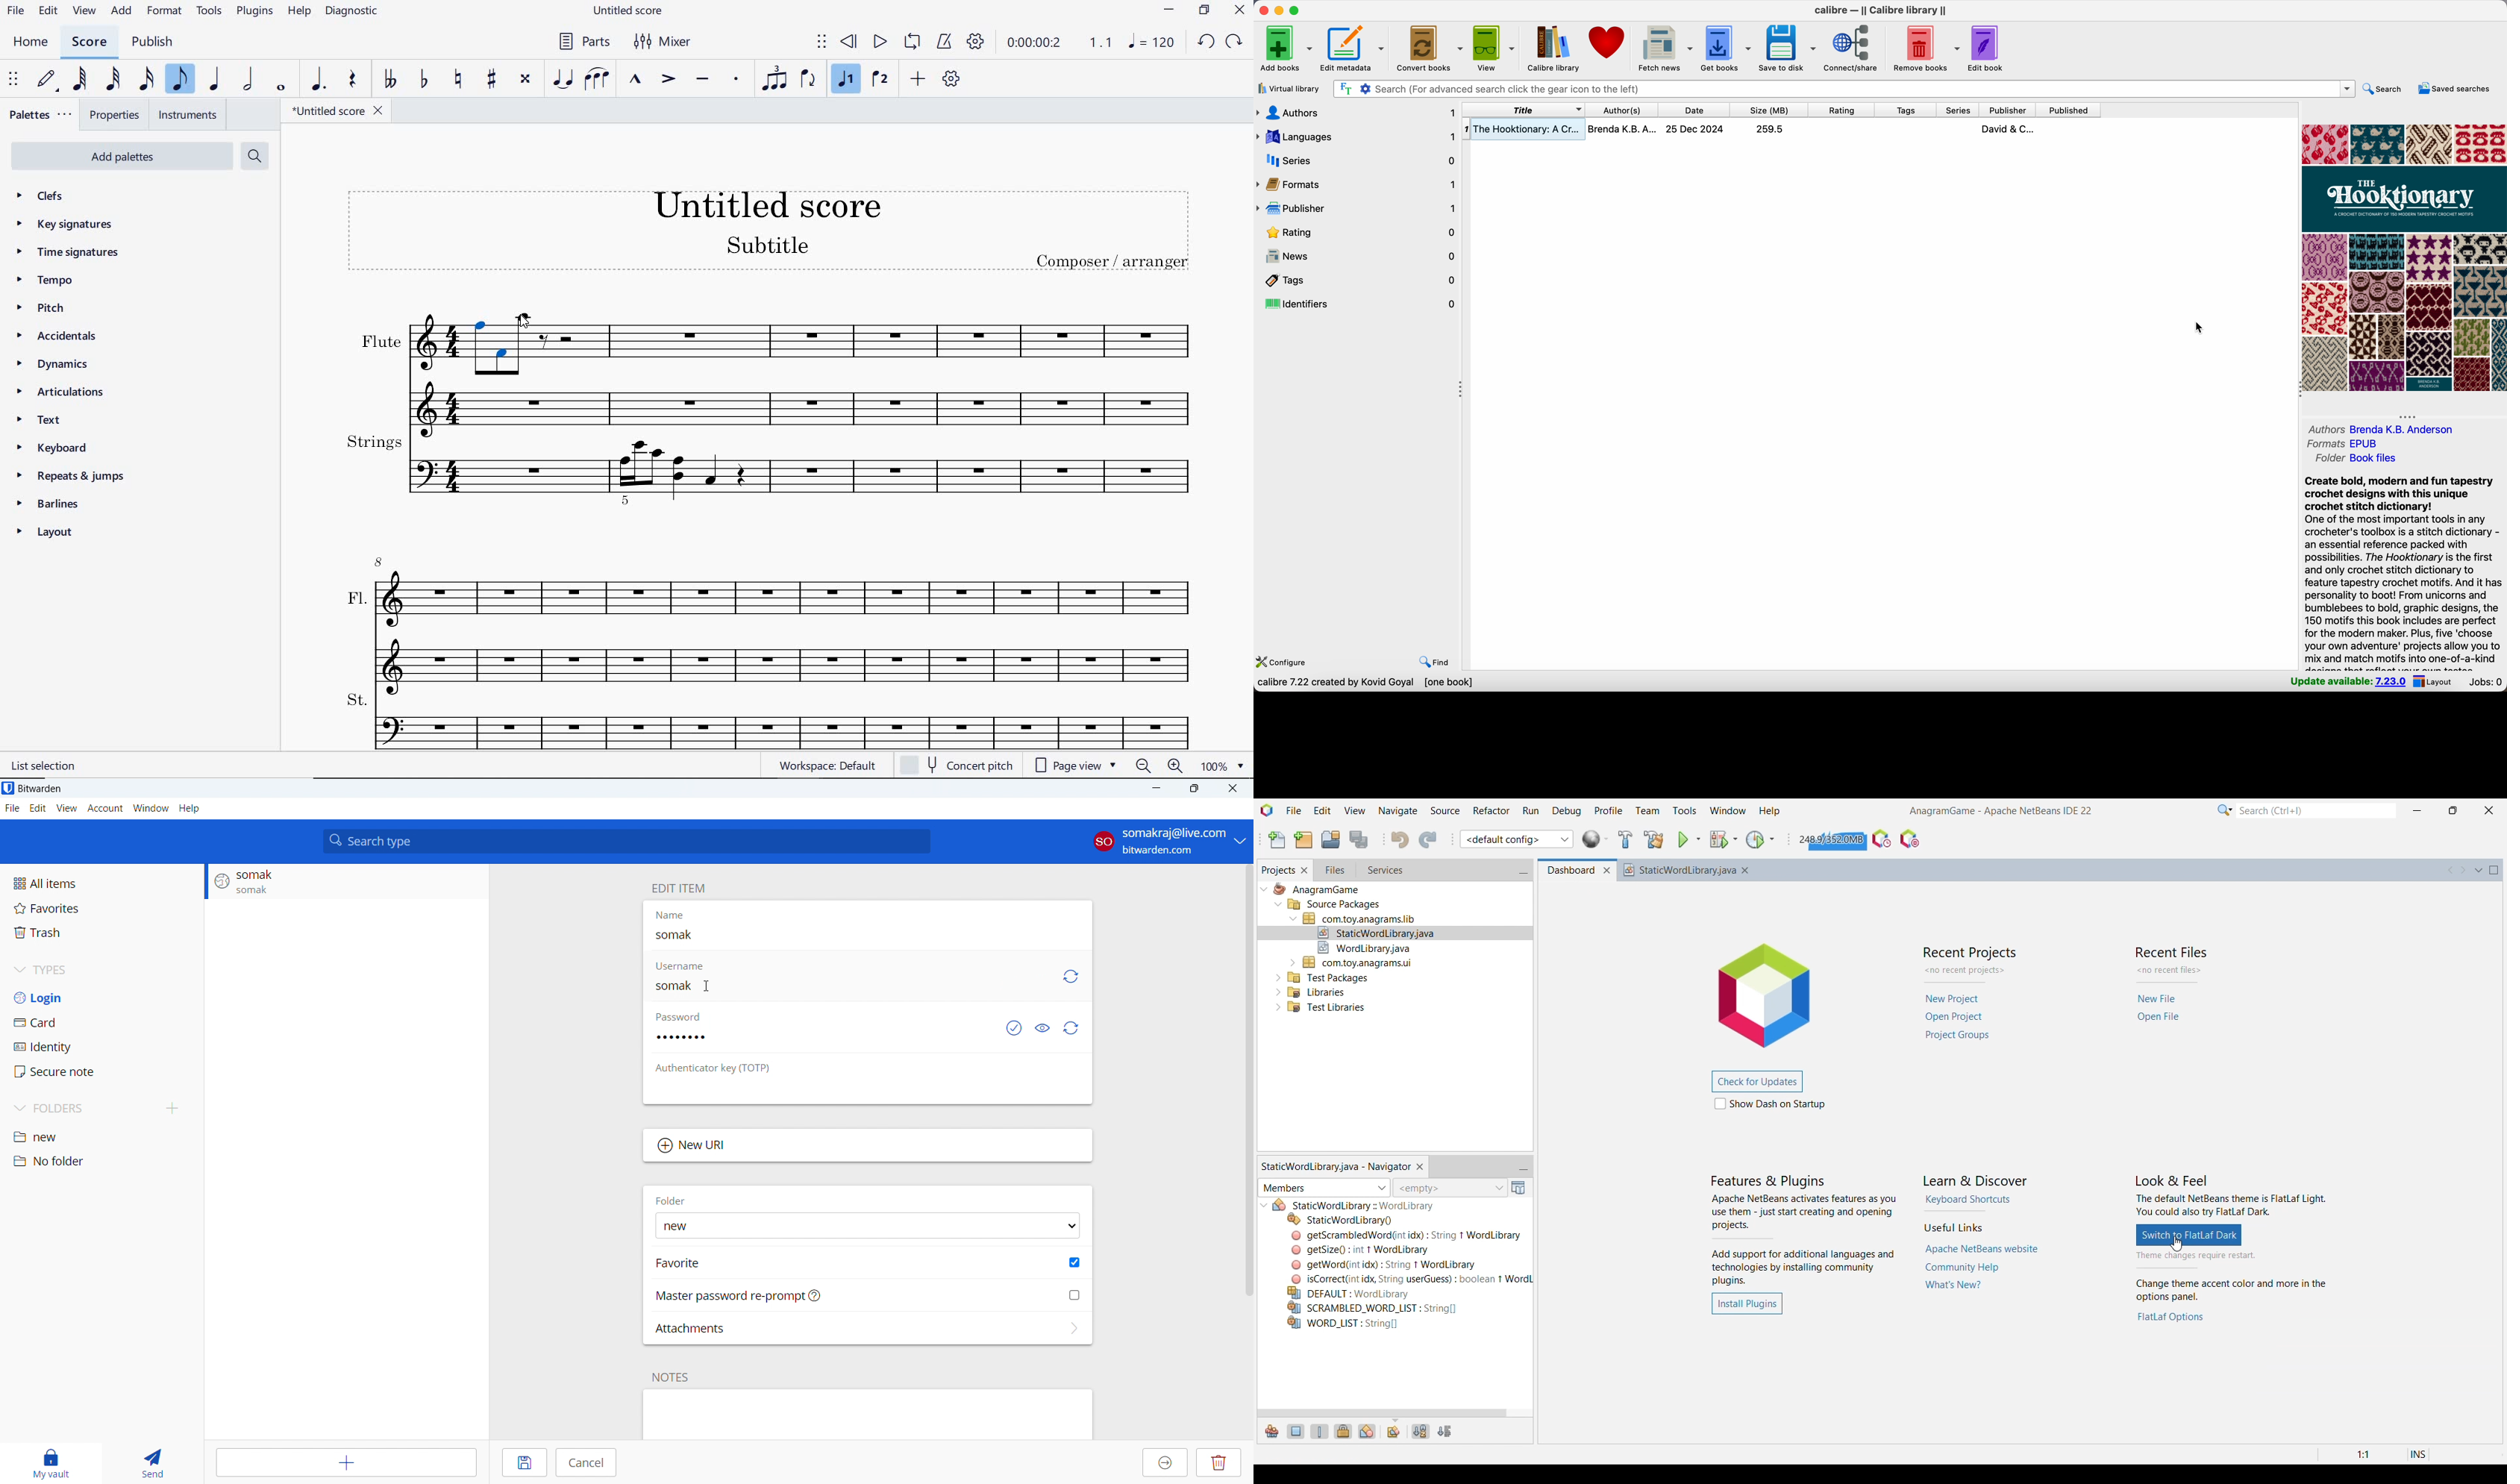 The height and width of the screenshot is (1484, 2520). What do you see at coordinates (672, 1377) in the screenshot?
I see `NOTES` at bounding box center [672, 1377].